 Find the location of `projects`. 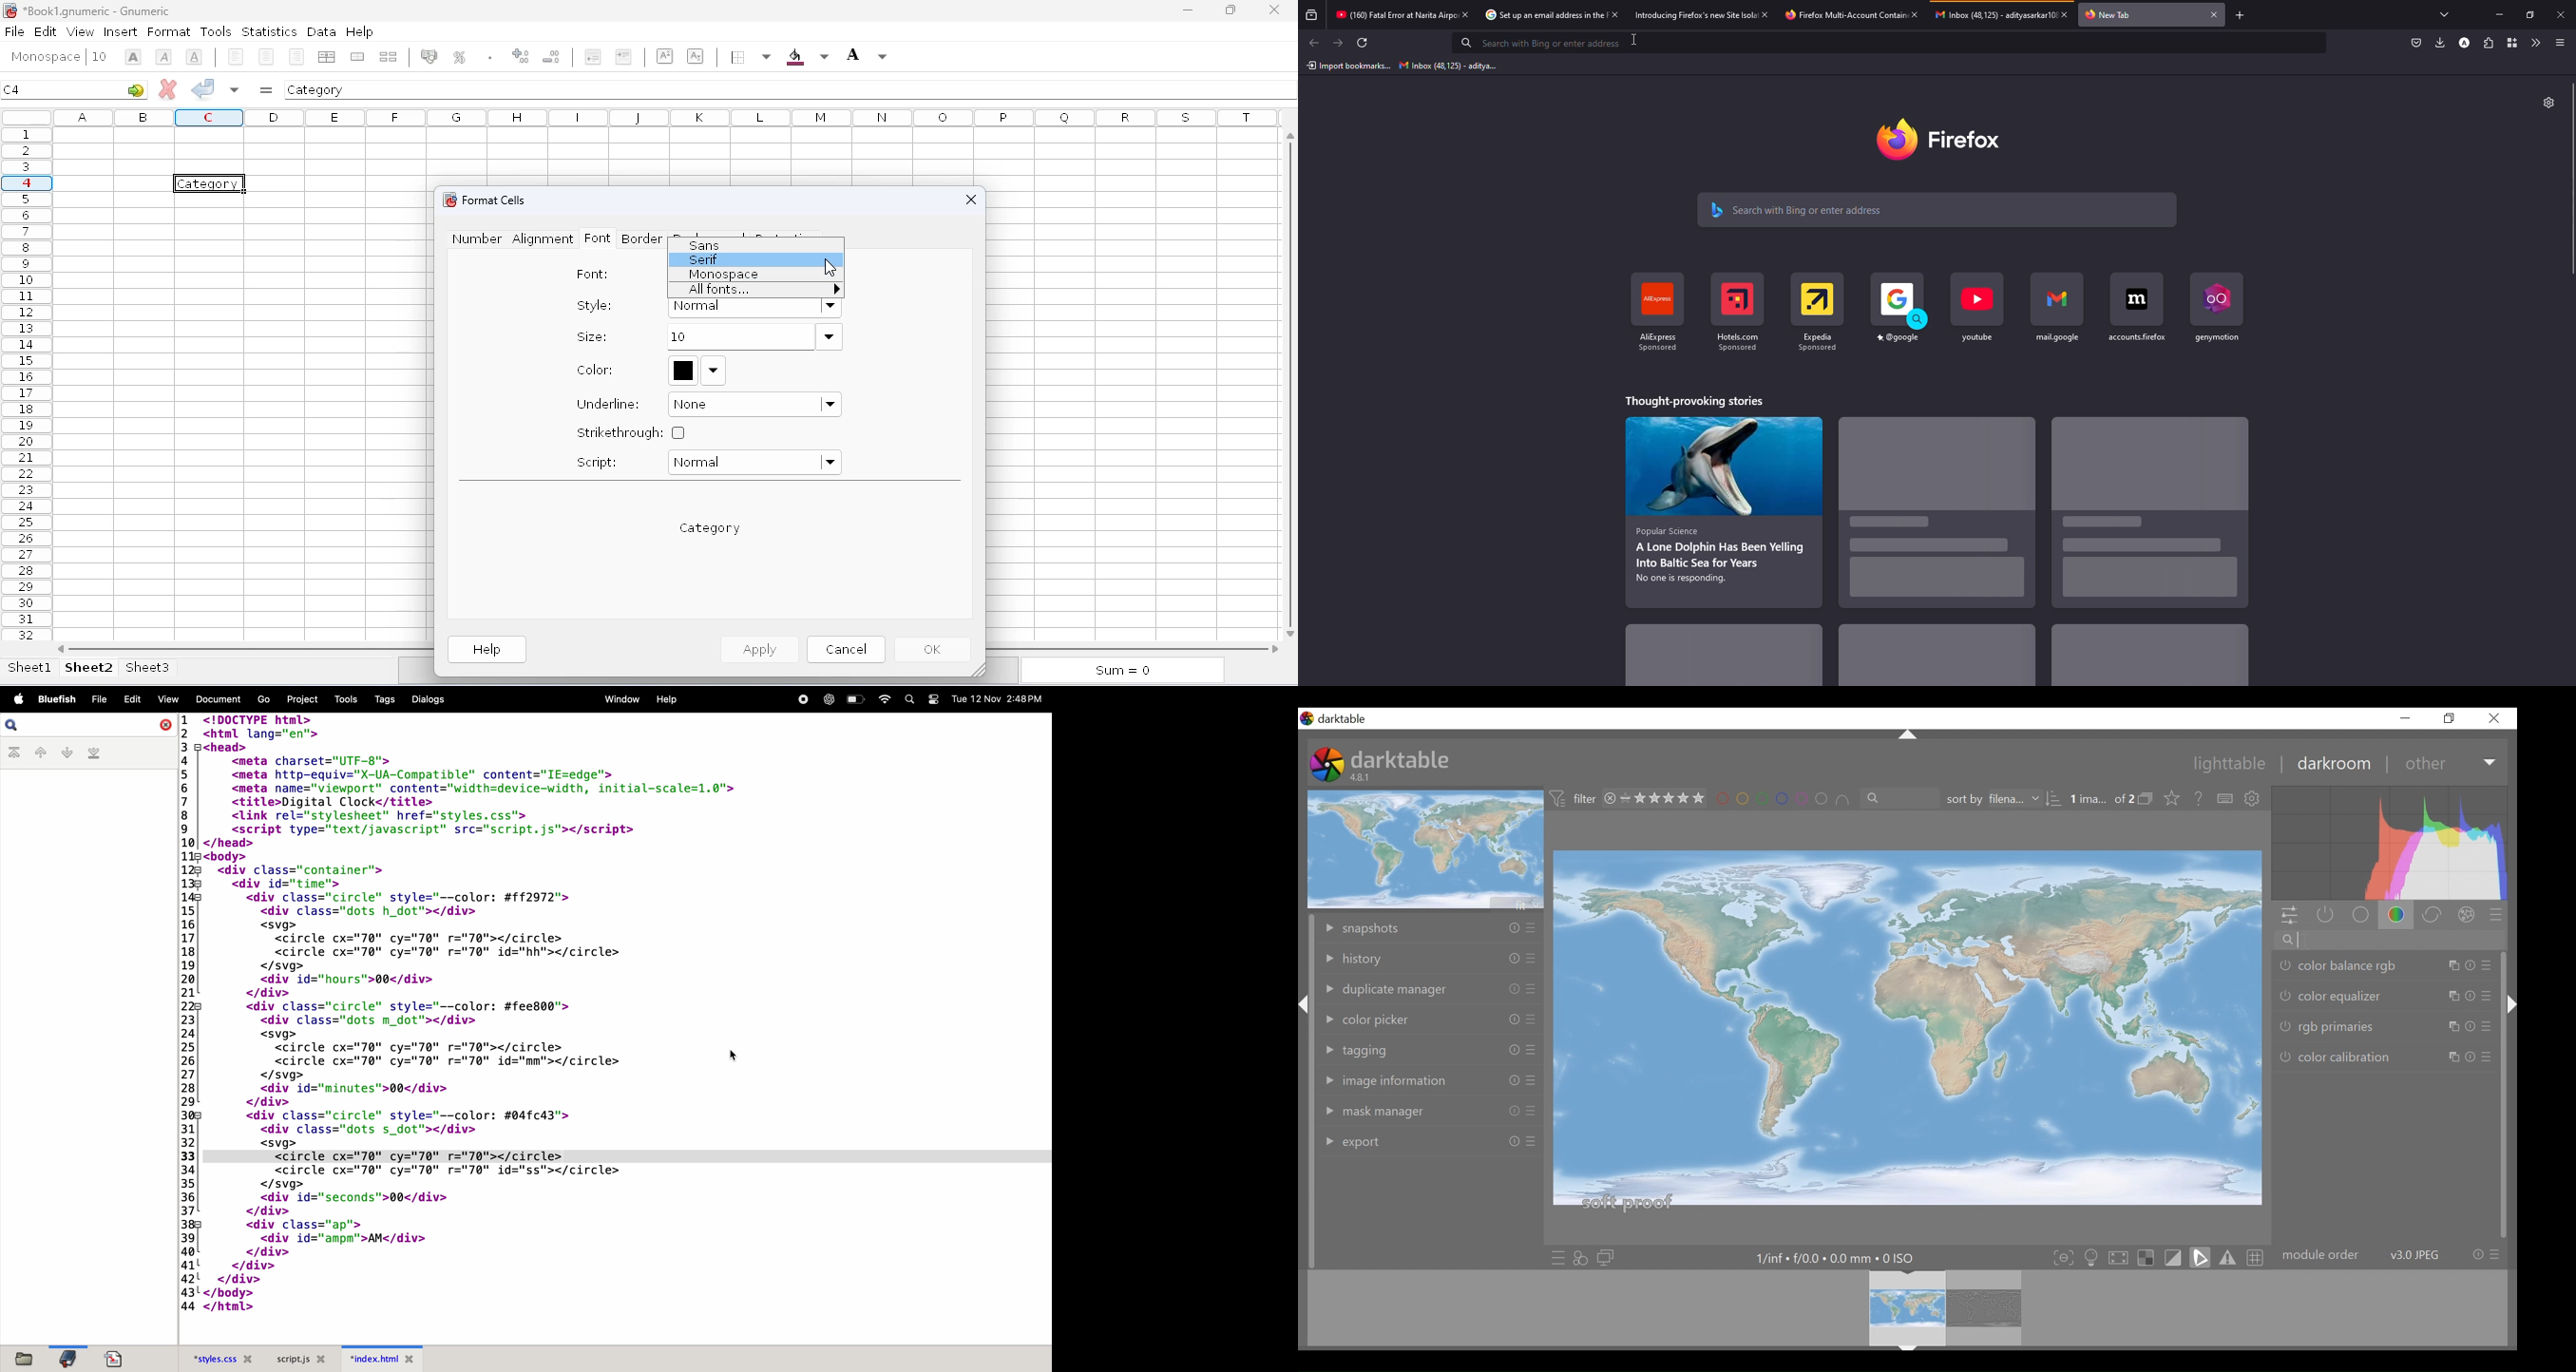

projects is located at coordinates (303, 699).